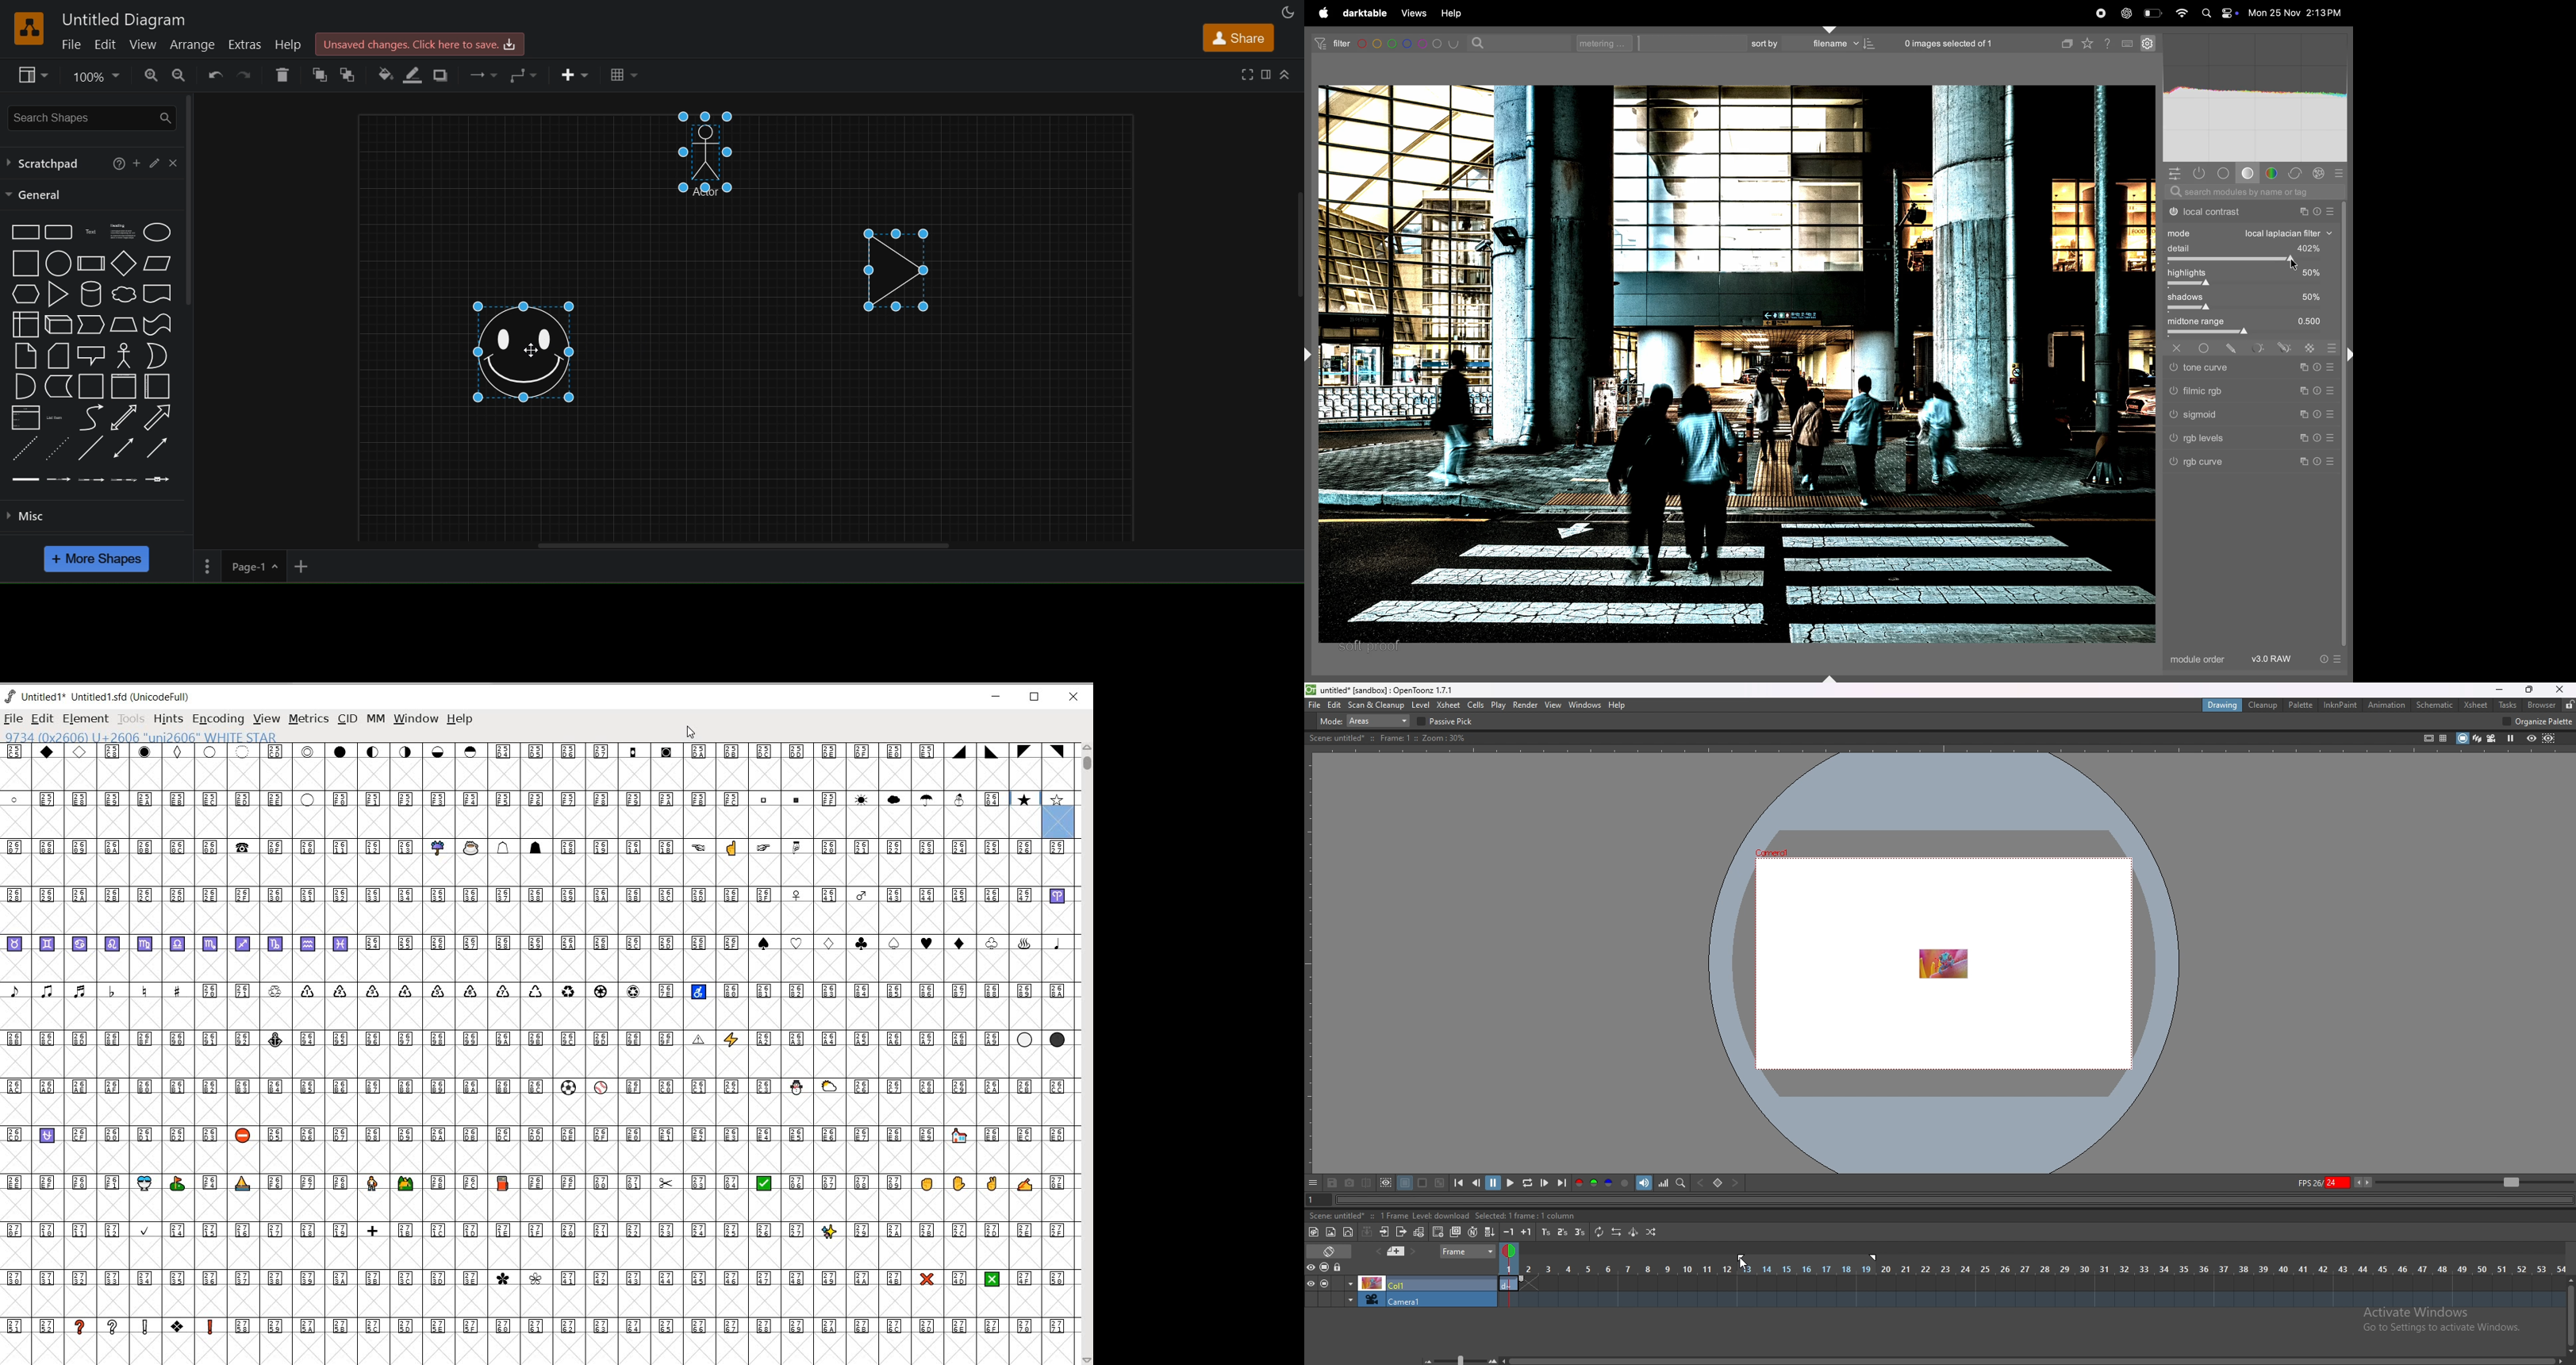  Describe the element at coordinates (2202, 173) in the screenshot. I see `shown activity` at that location.